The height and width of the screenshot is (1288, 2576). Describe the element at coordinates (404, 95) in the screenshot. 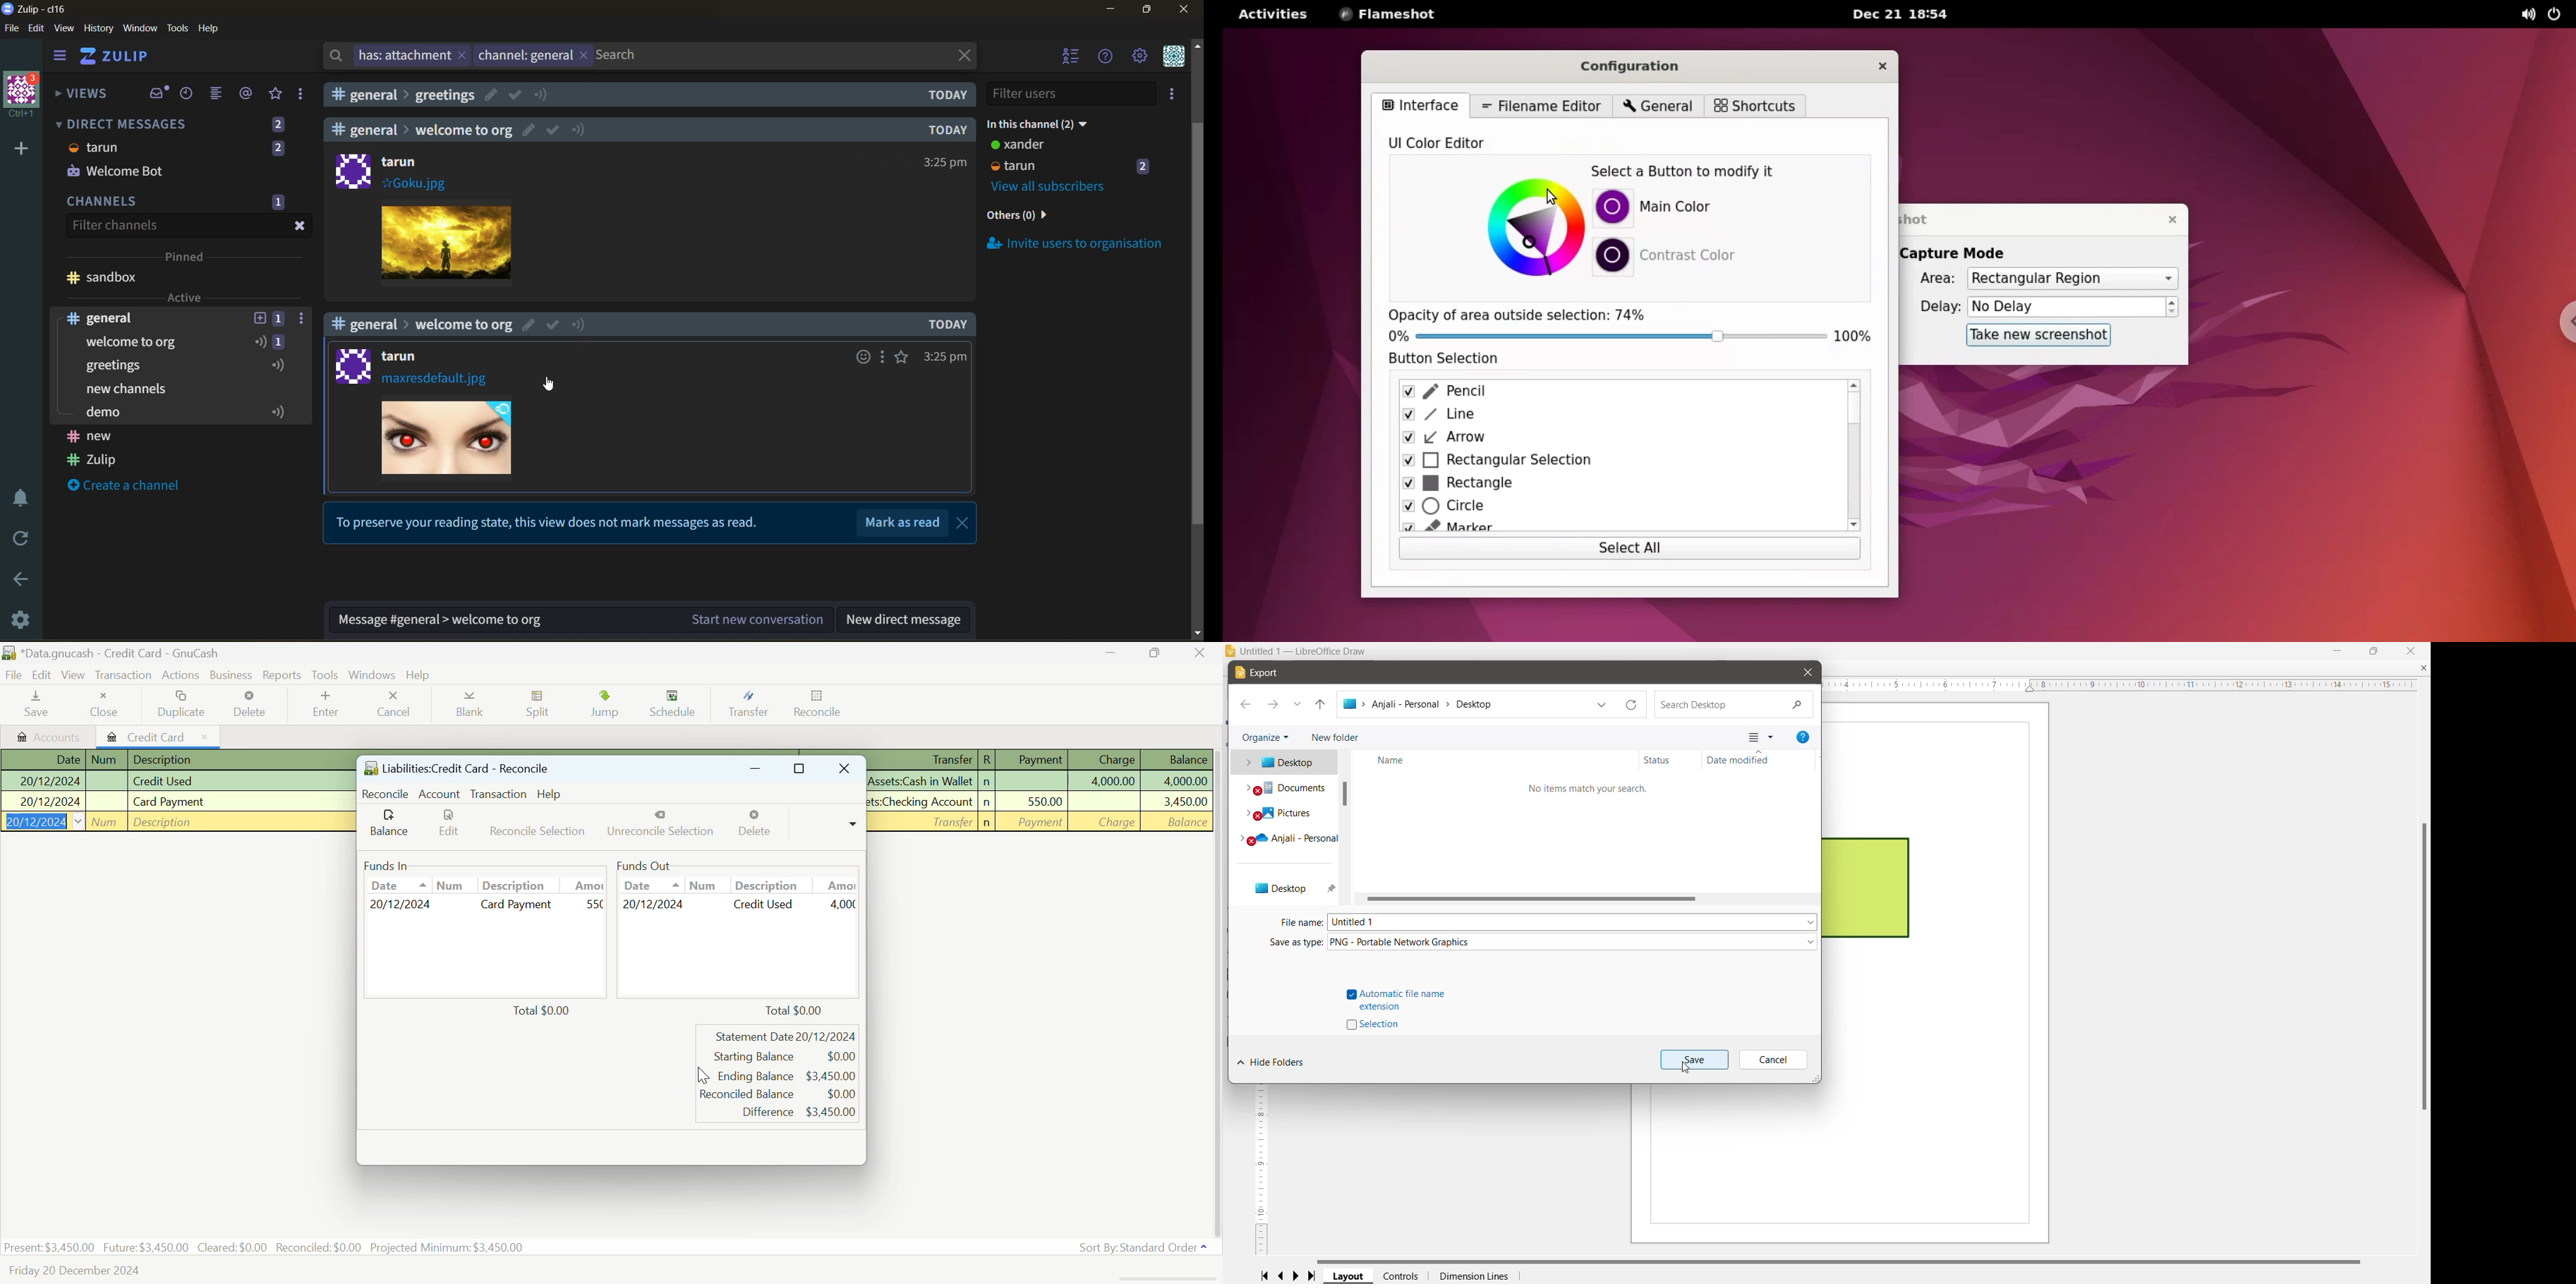

I see `# general>greetings` at that location.